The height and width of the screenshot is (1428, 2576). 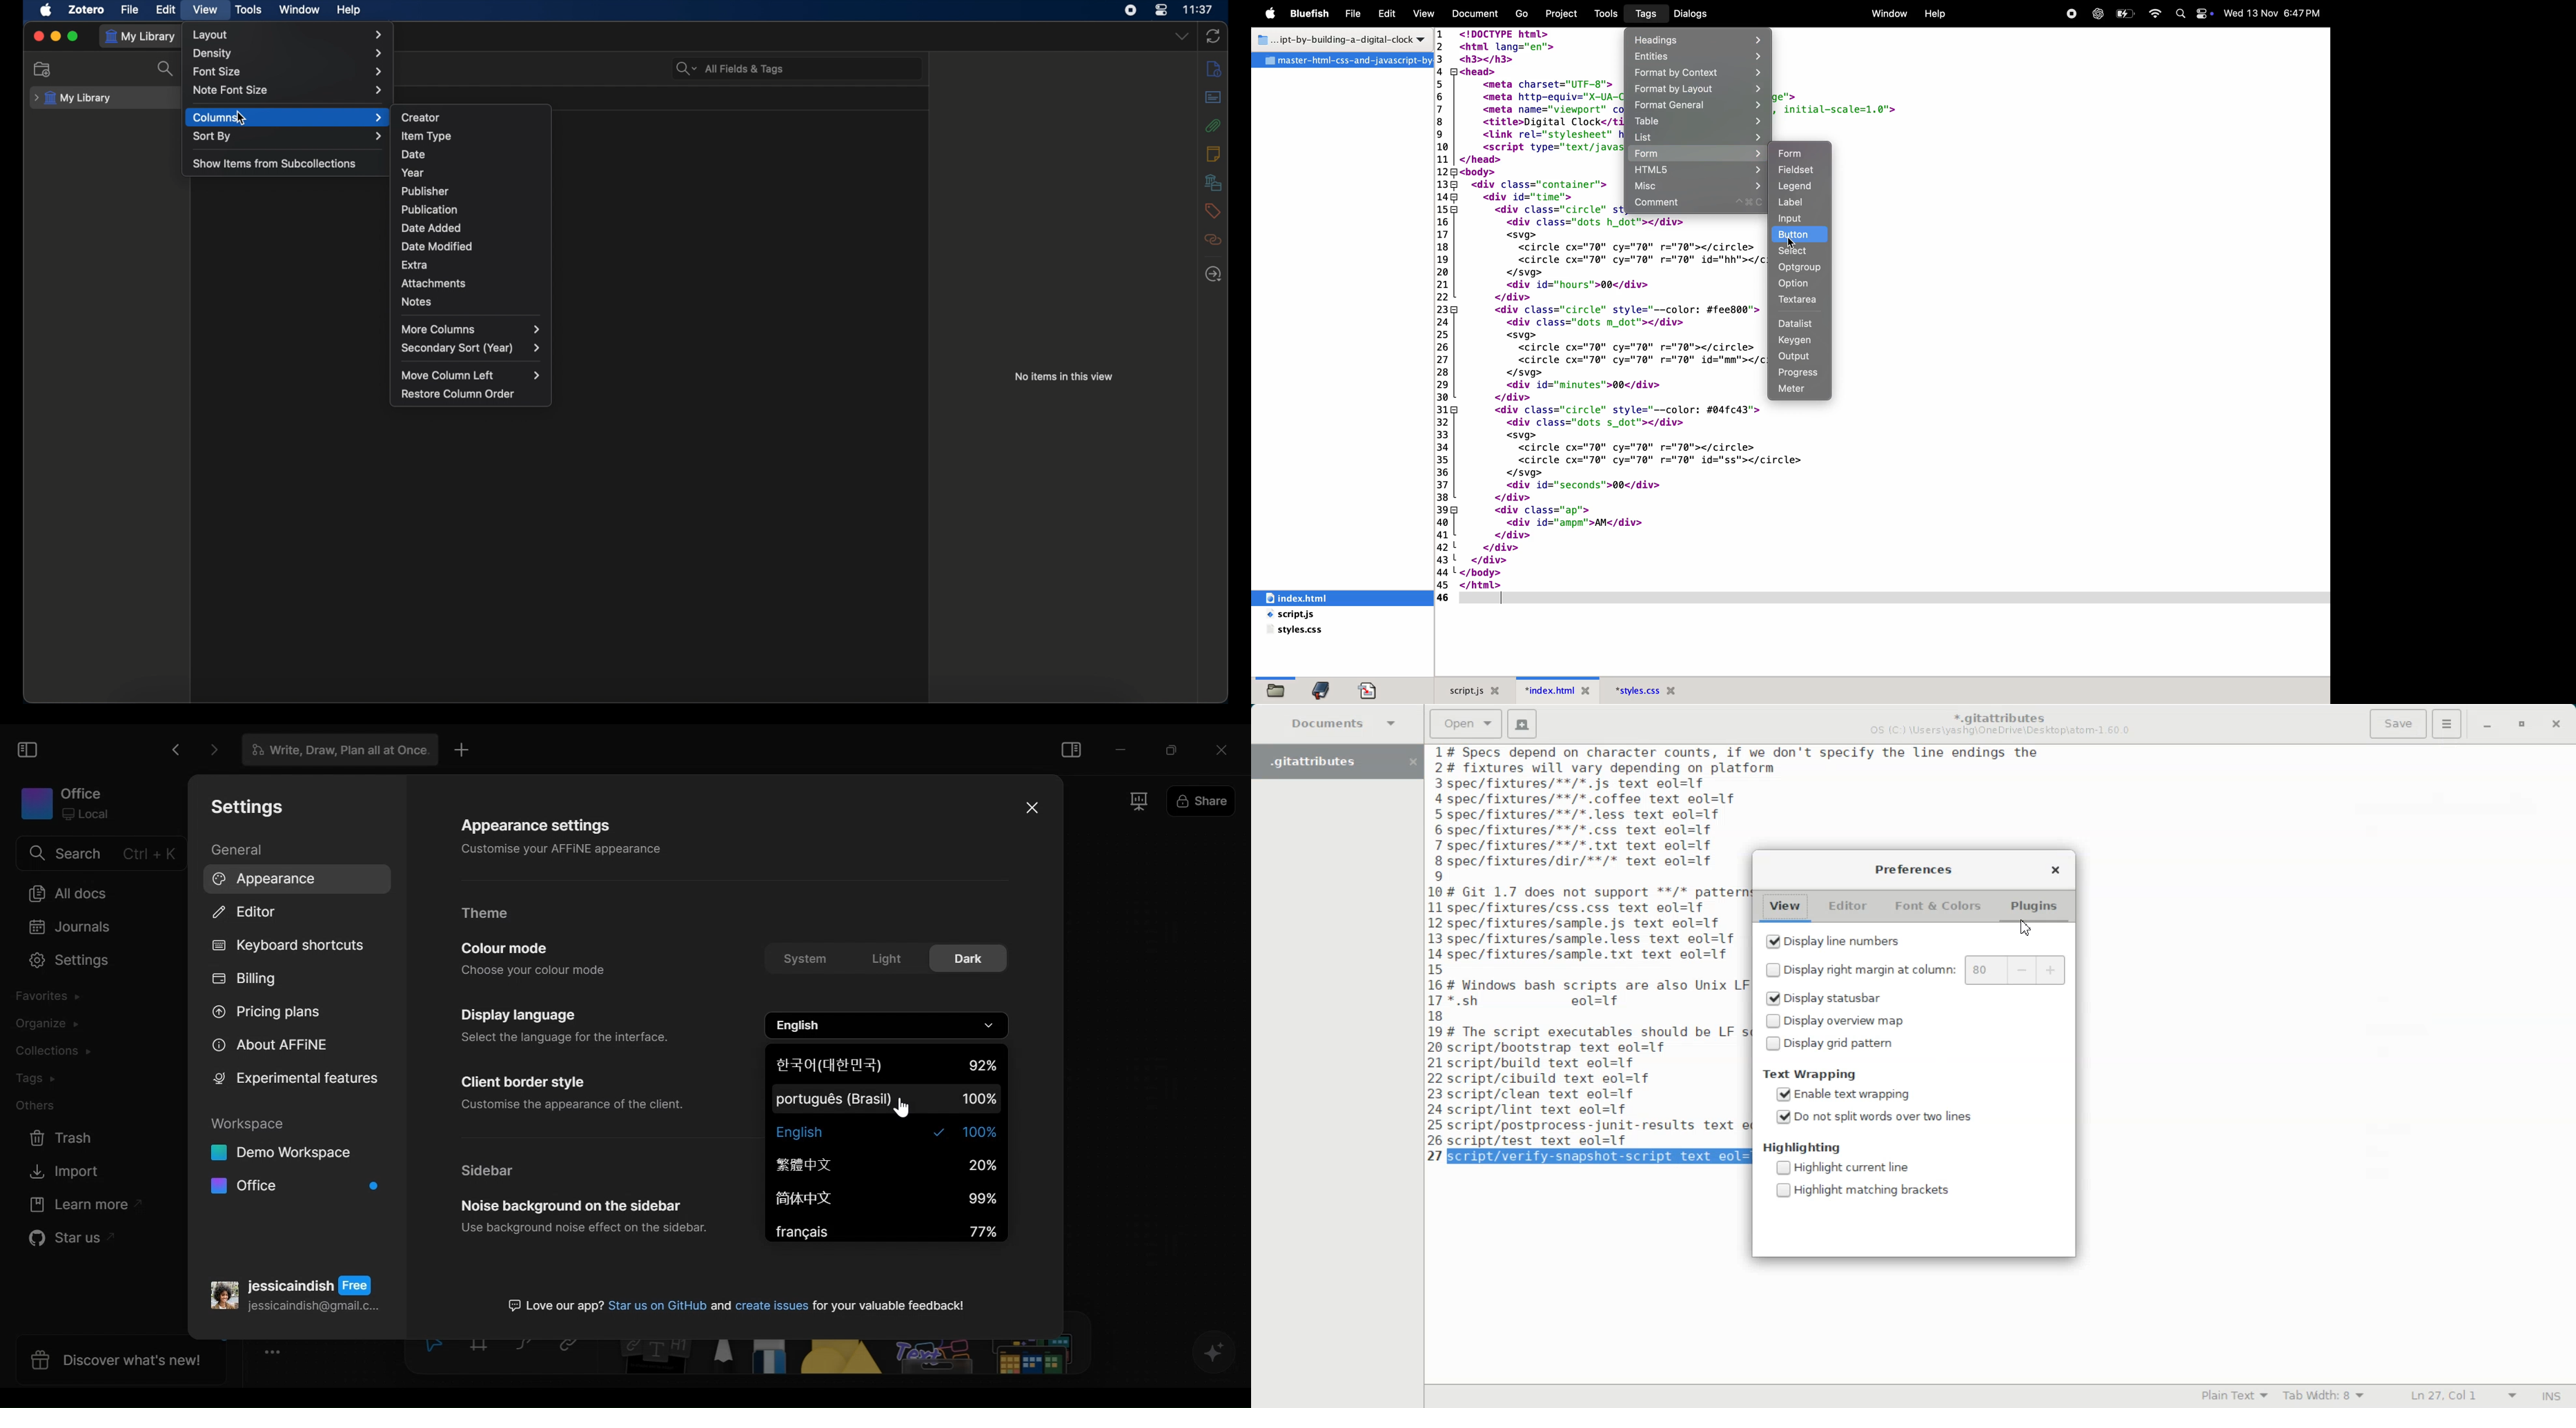 I want to click on Minimize, so click(x=2486, y=726).